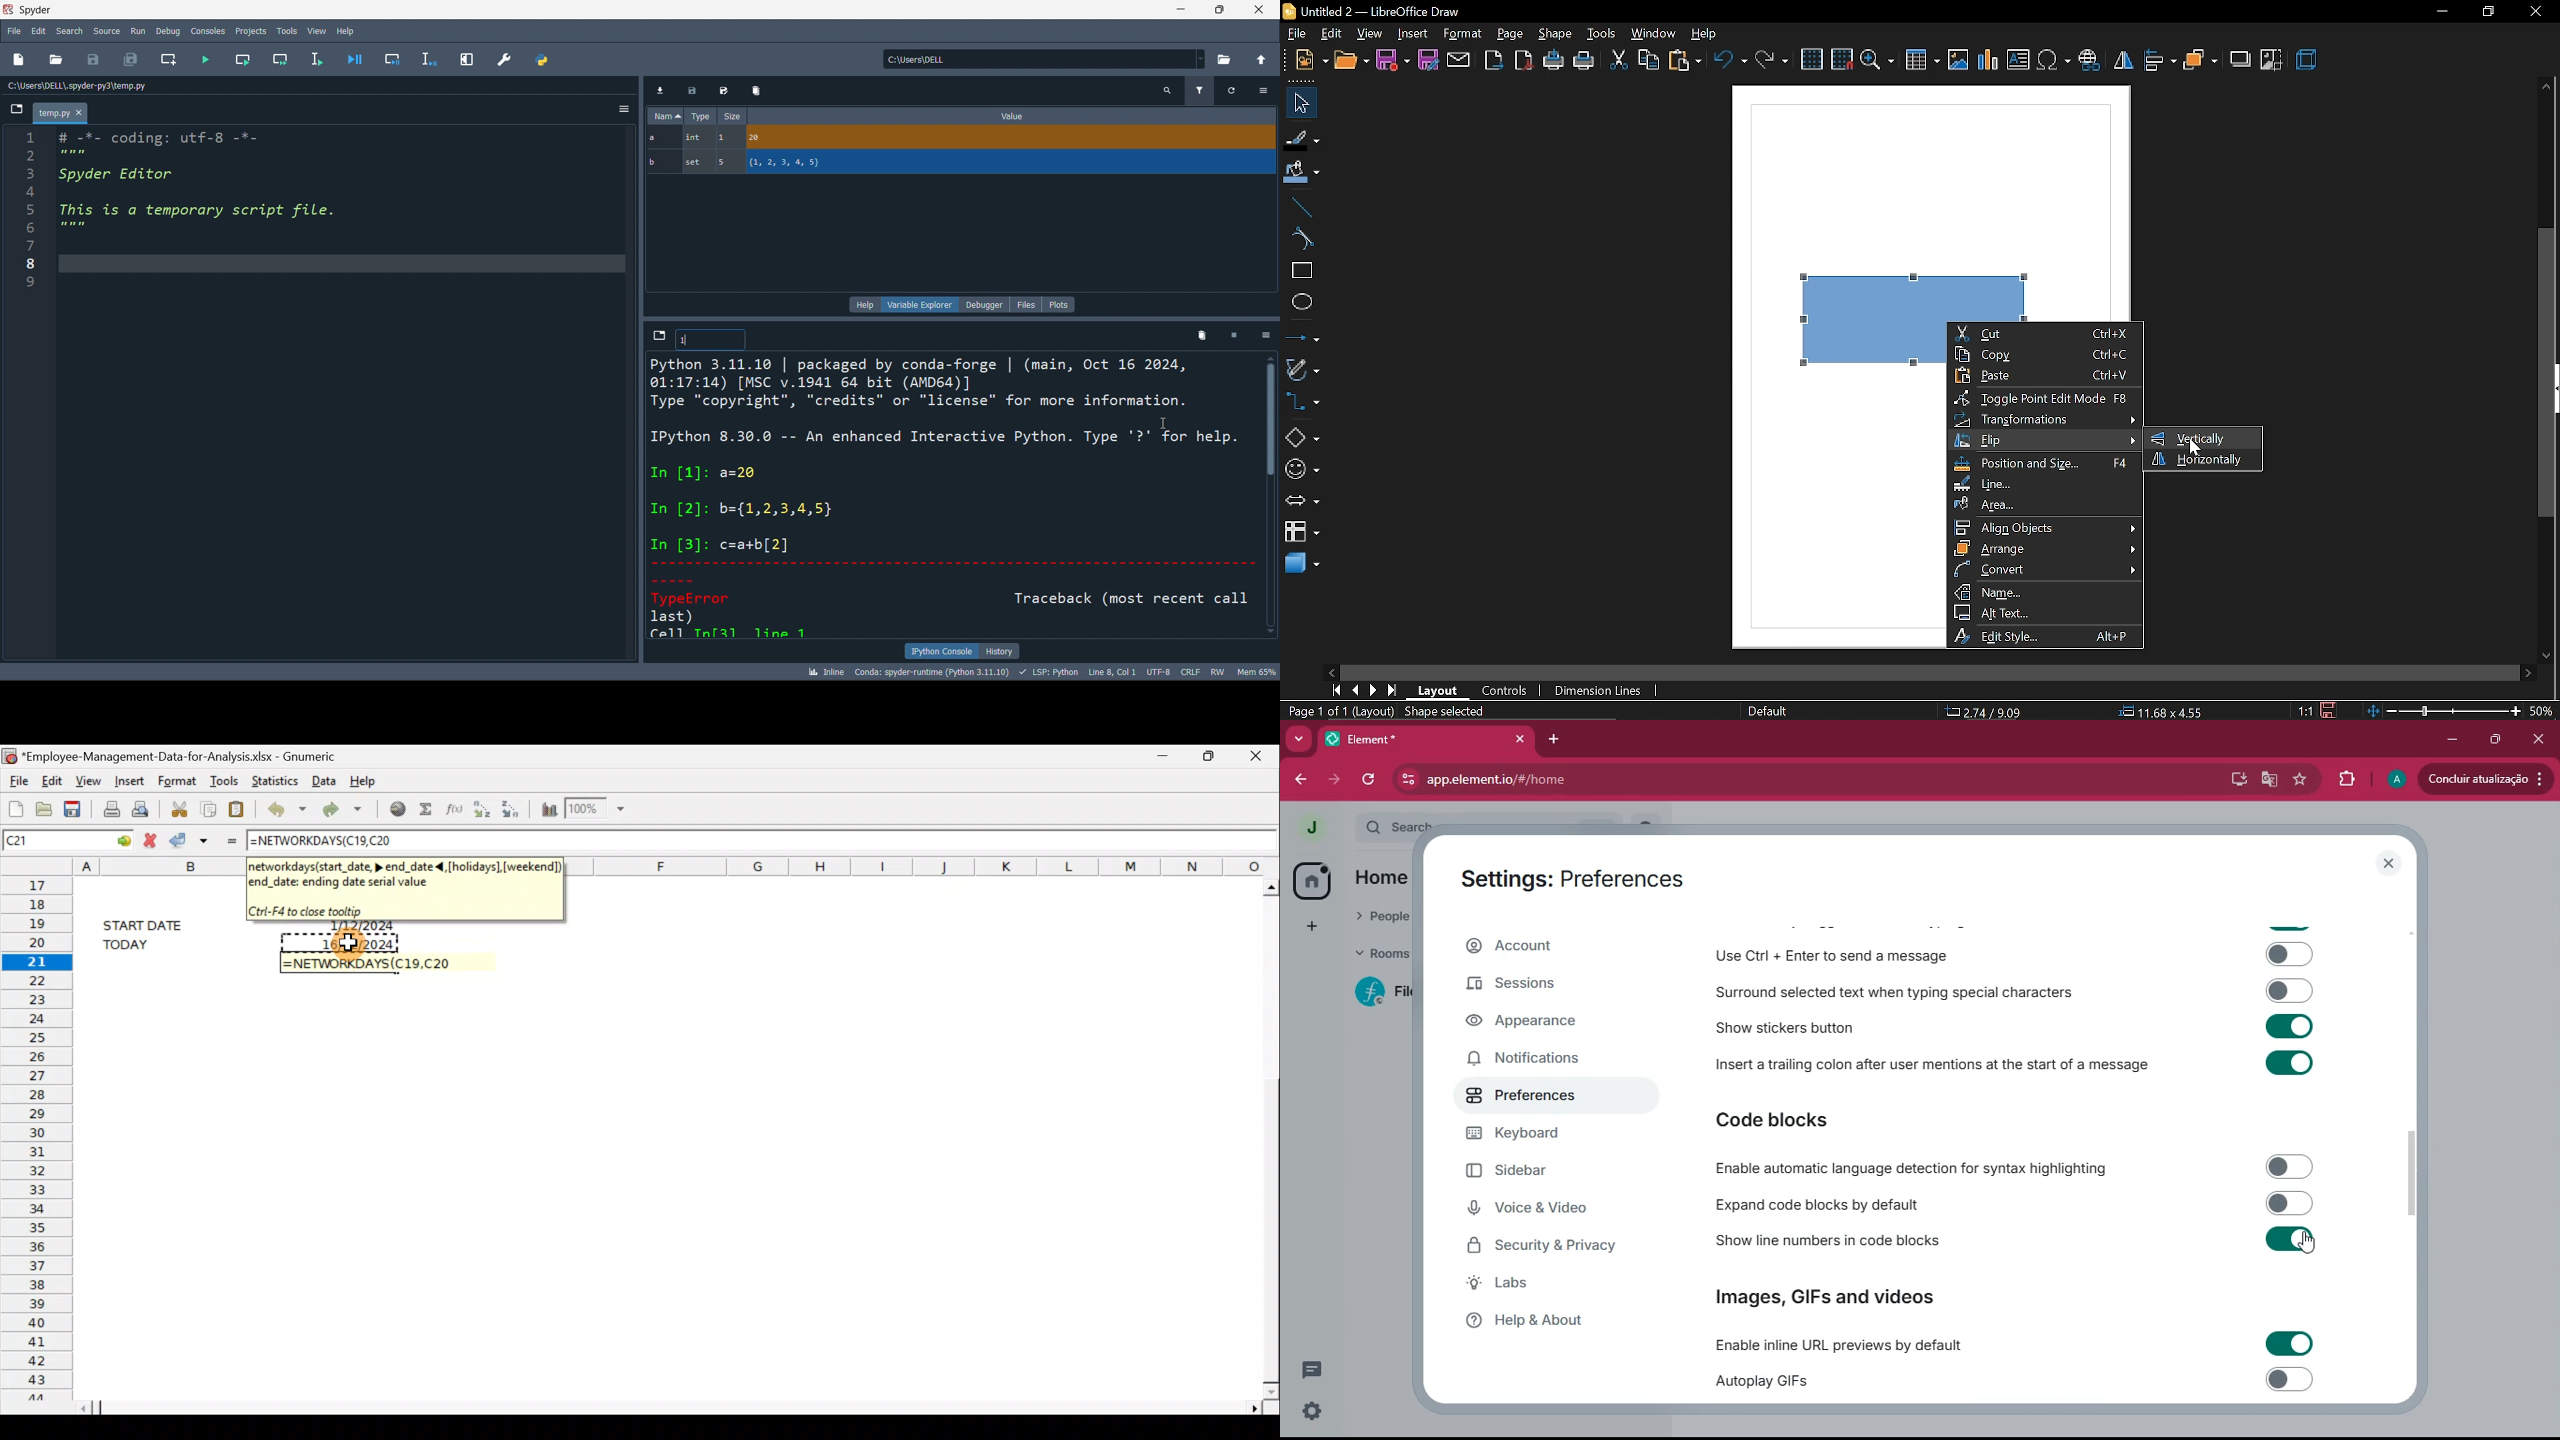 The width and height of the screenshot is (2576, 1456). Describe the element at coordinates (206, 30) in the screenshot. I see `consoles` at that location.